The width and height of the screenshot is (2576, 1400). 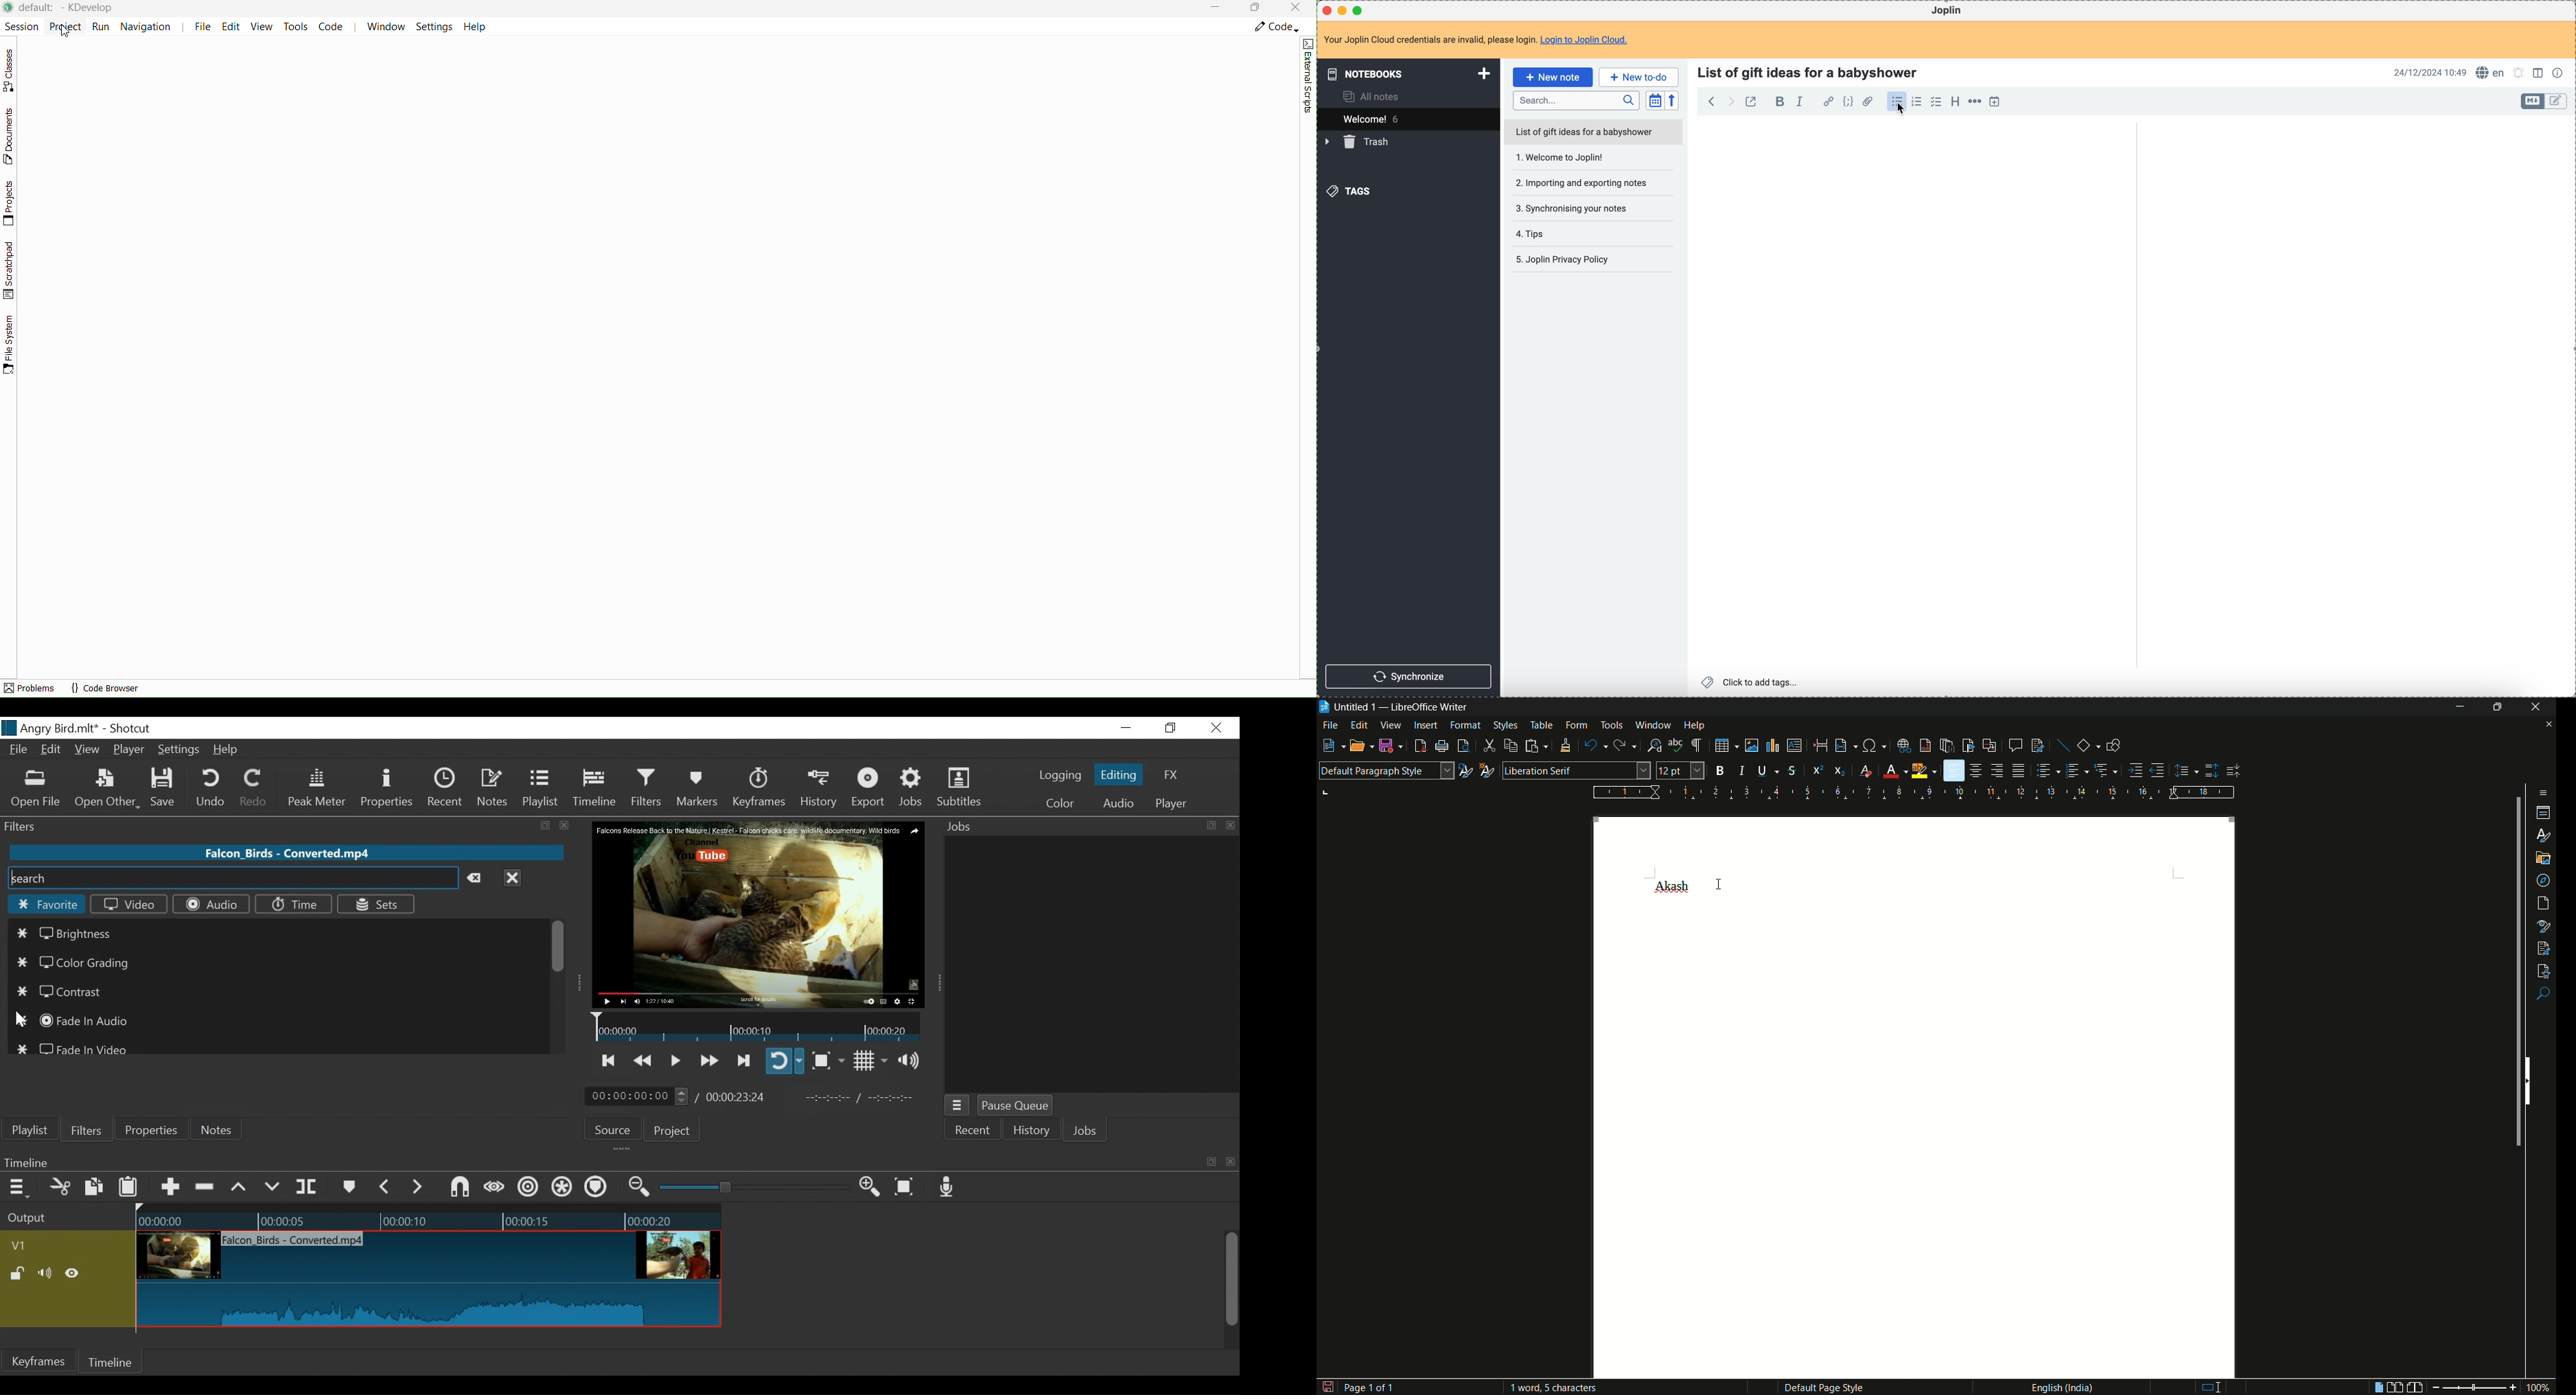 I want to click on styles menu, so click(x=1505, y=725).